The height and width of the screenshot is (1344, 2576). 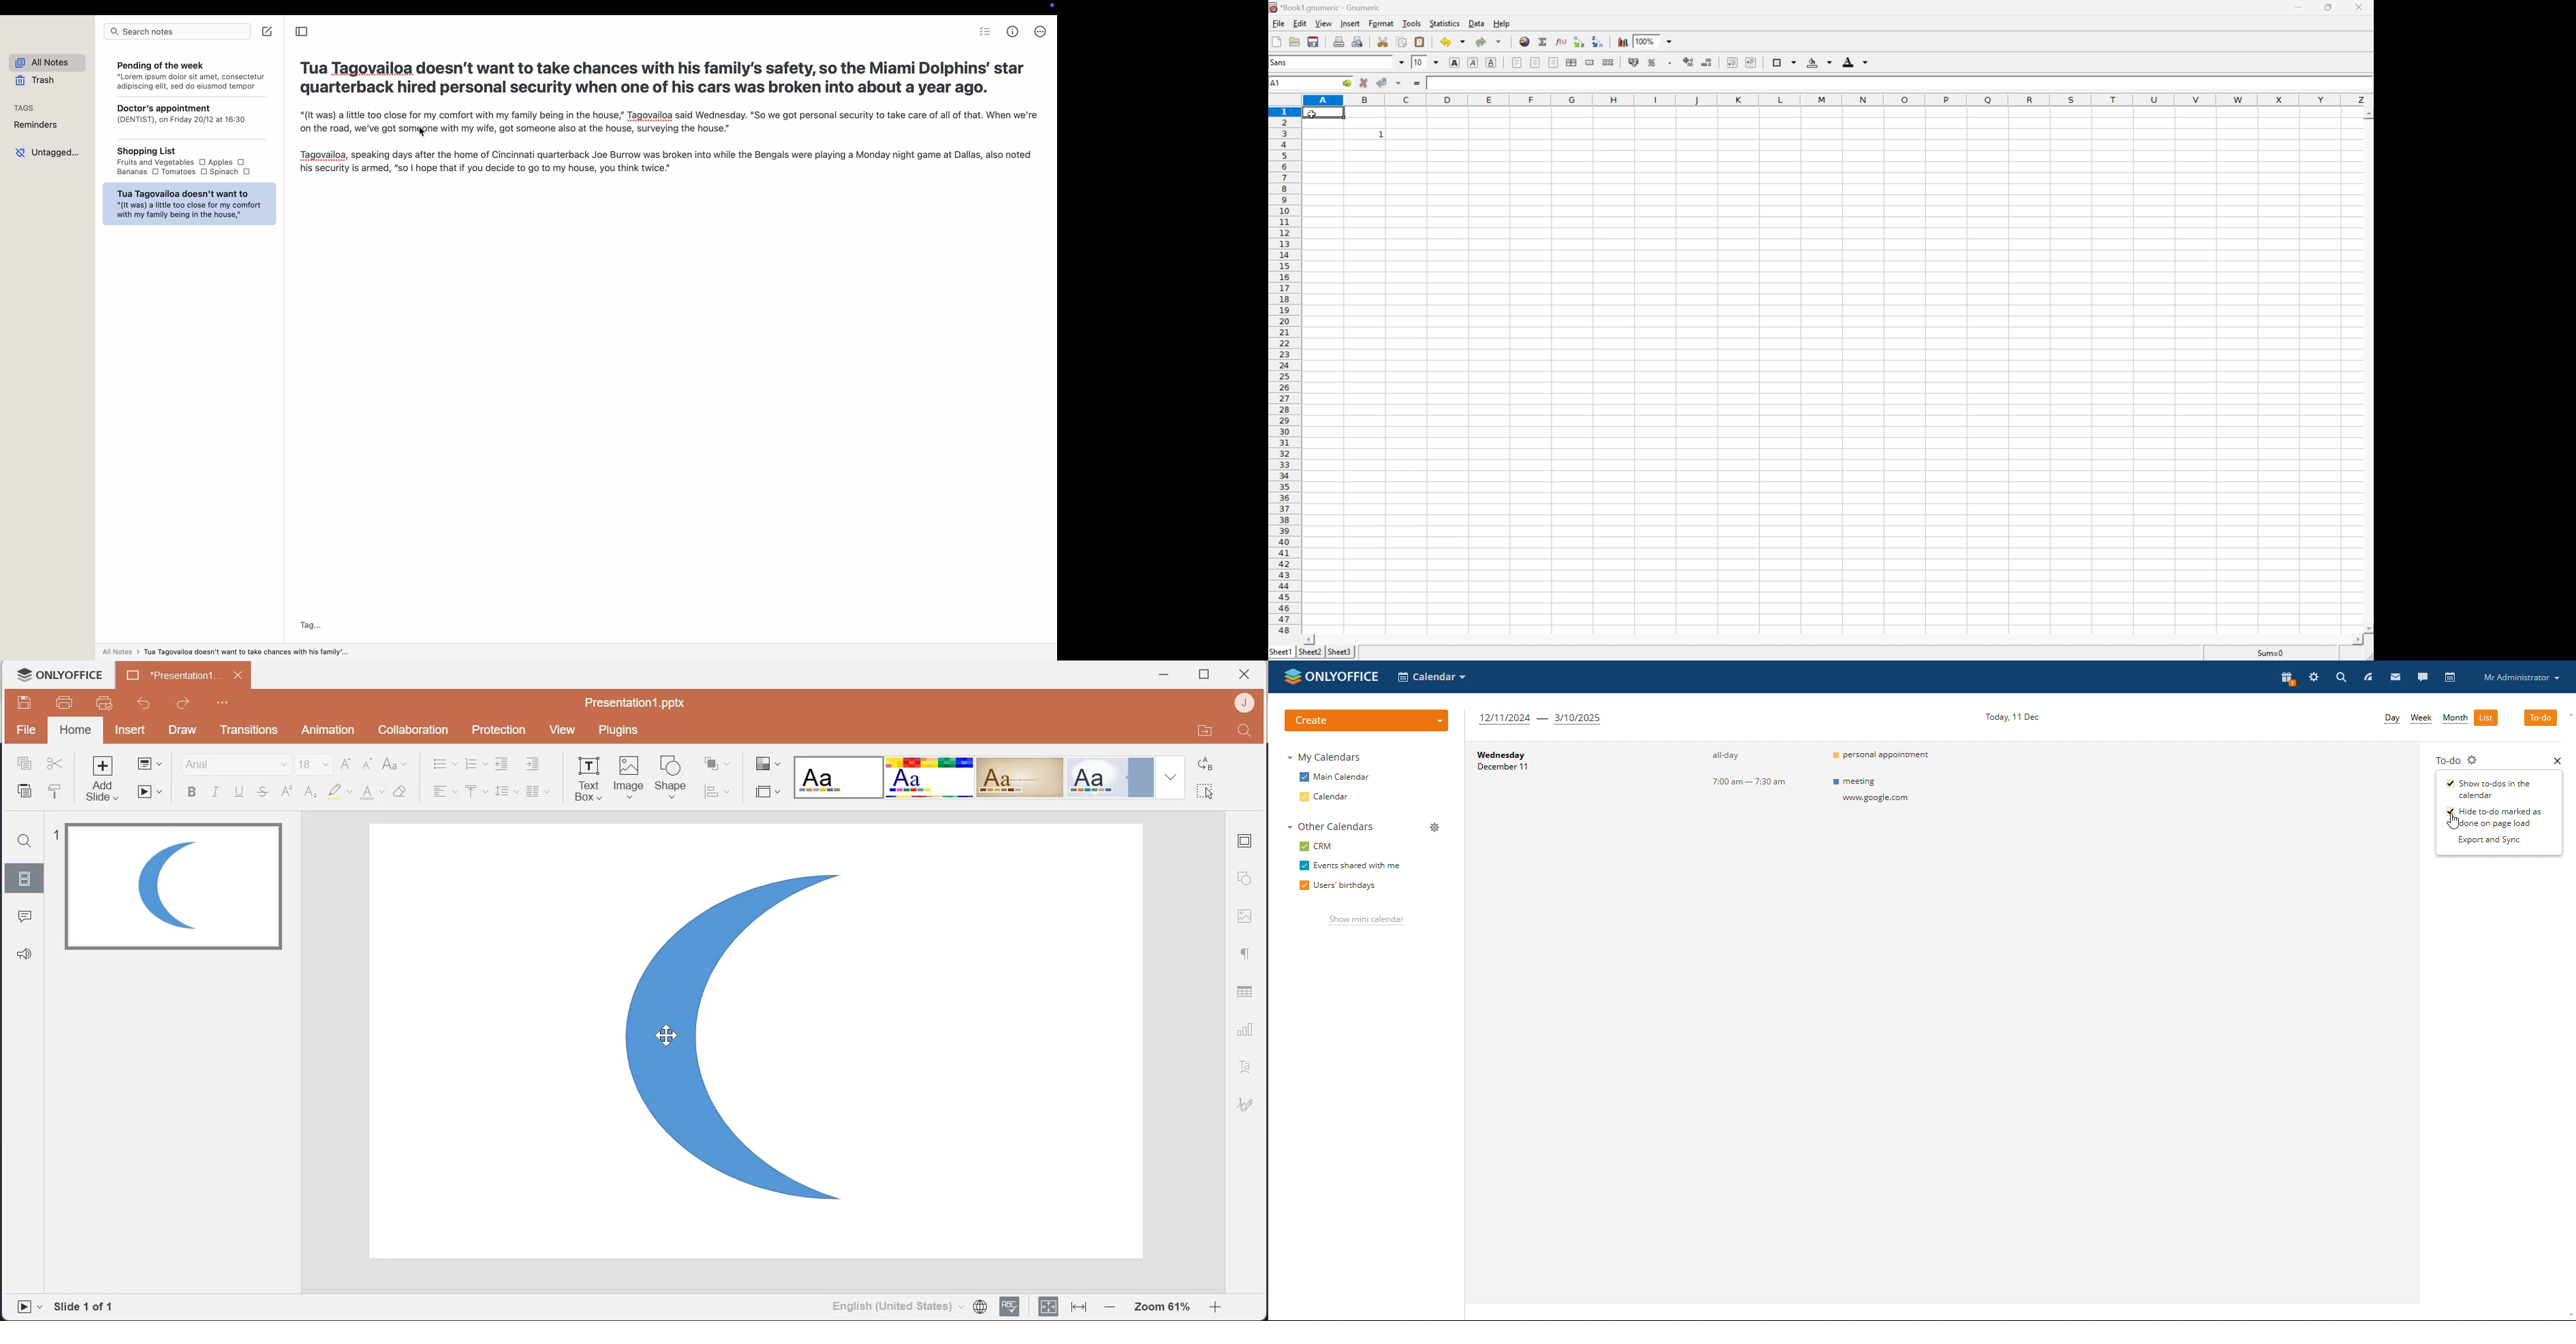 What do you see at coordinates (1599, 41) in the screenshot?
I see `sort the selected region in descending order based on the first column selected ` at bounding box center [1599, 41].